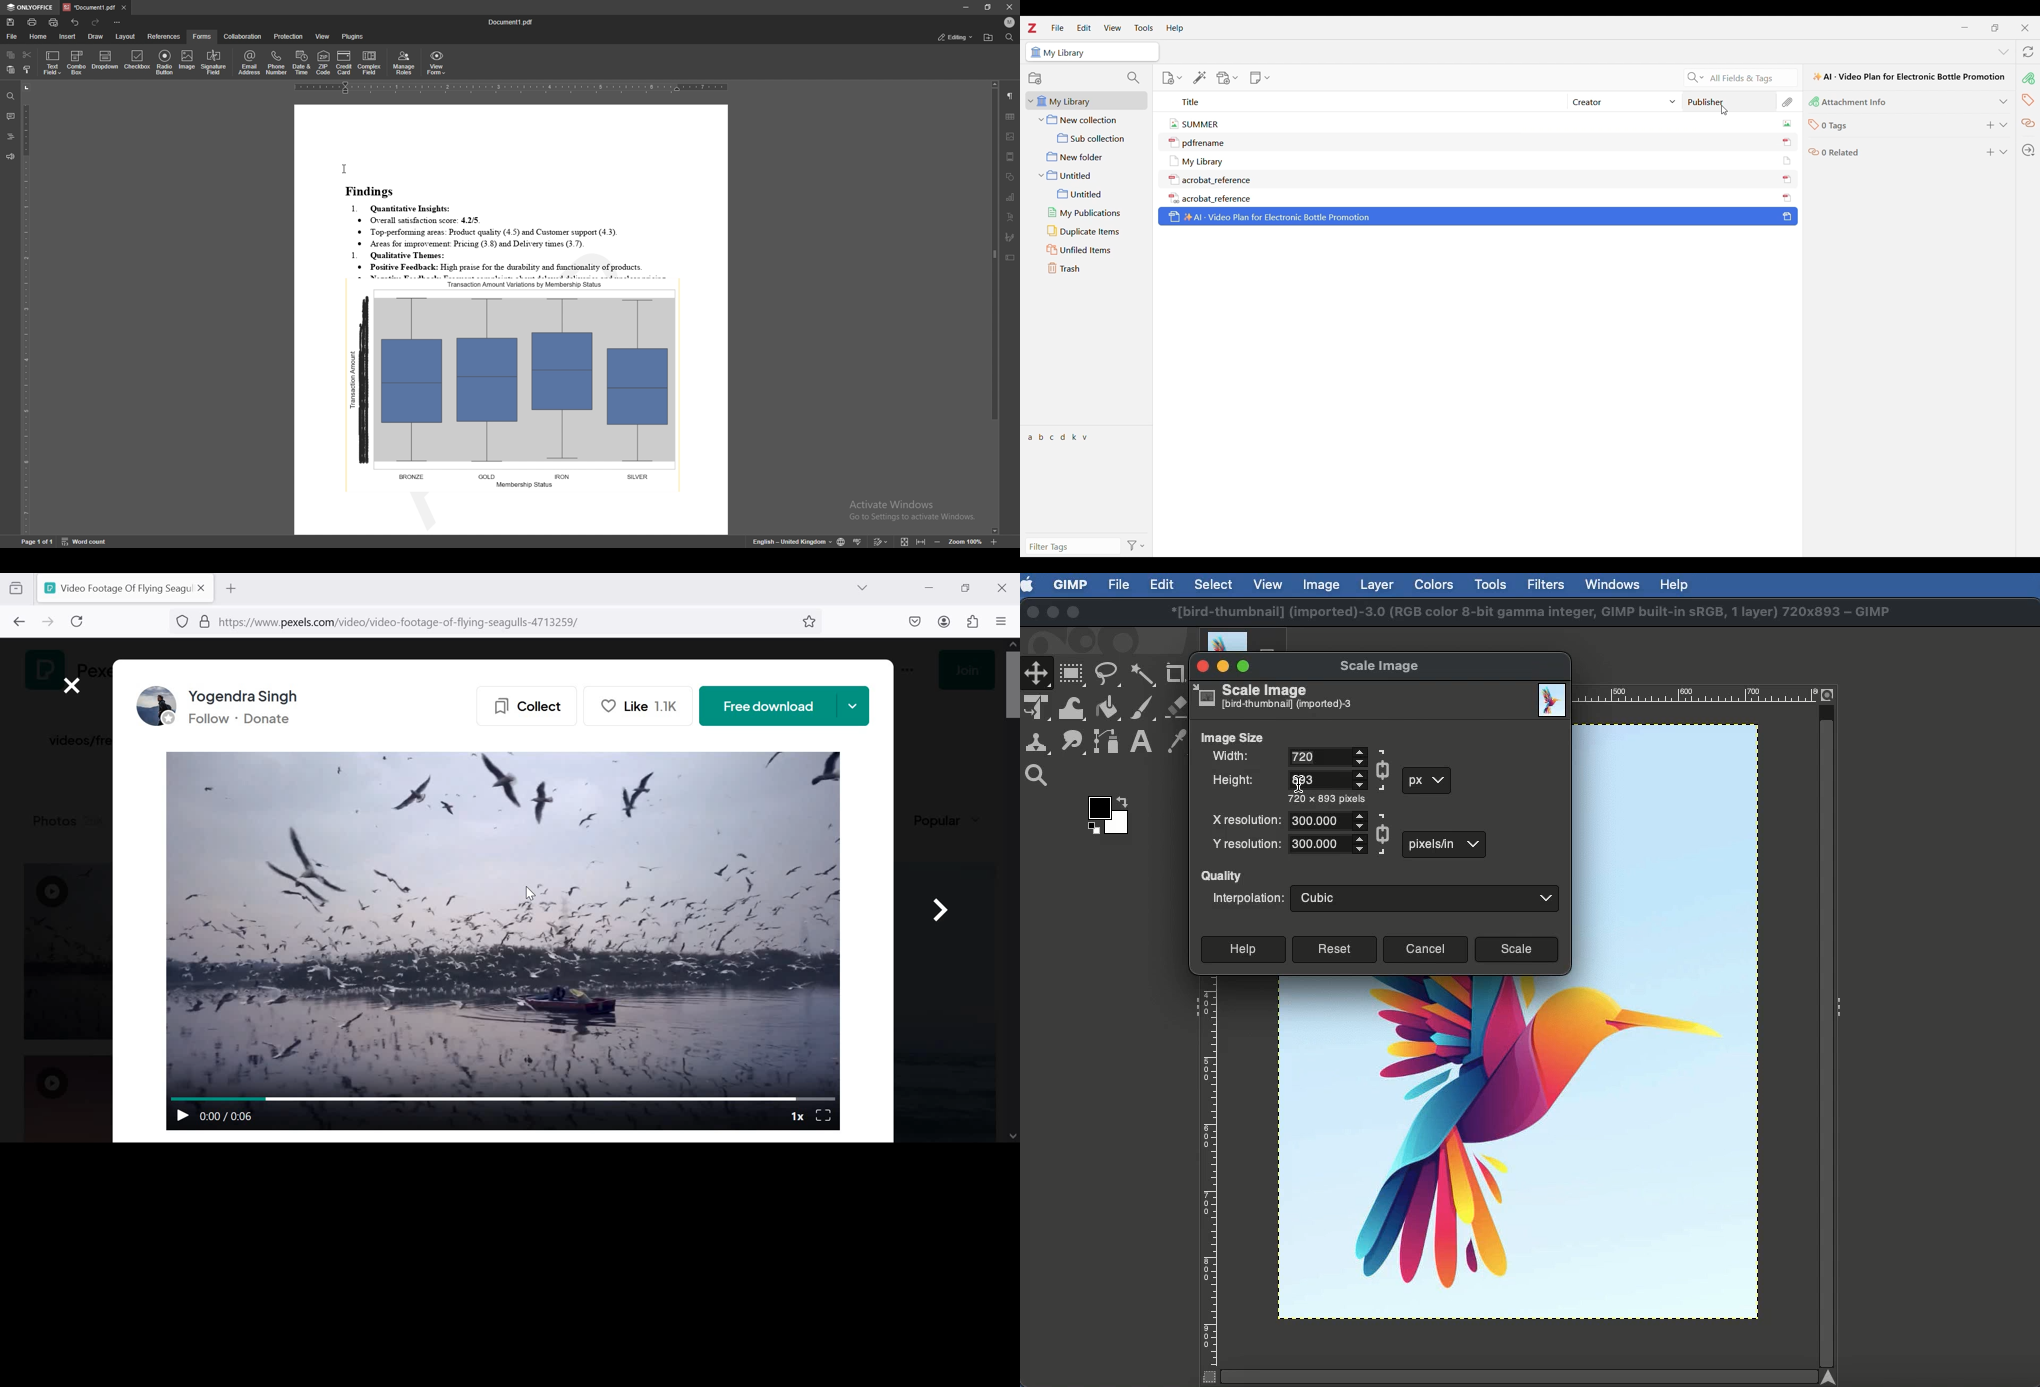 This screenshot has width=2044, height=1400. Describe the element at coordinates (403, 208) in the screenshot. I see `1. Quantitative Insights:` at that location.